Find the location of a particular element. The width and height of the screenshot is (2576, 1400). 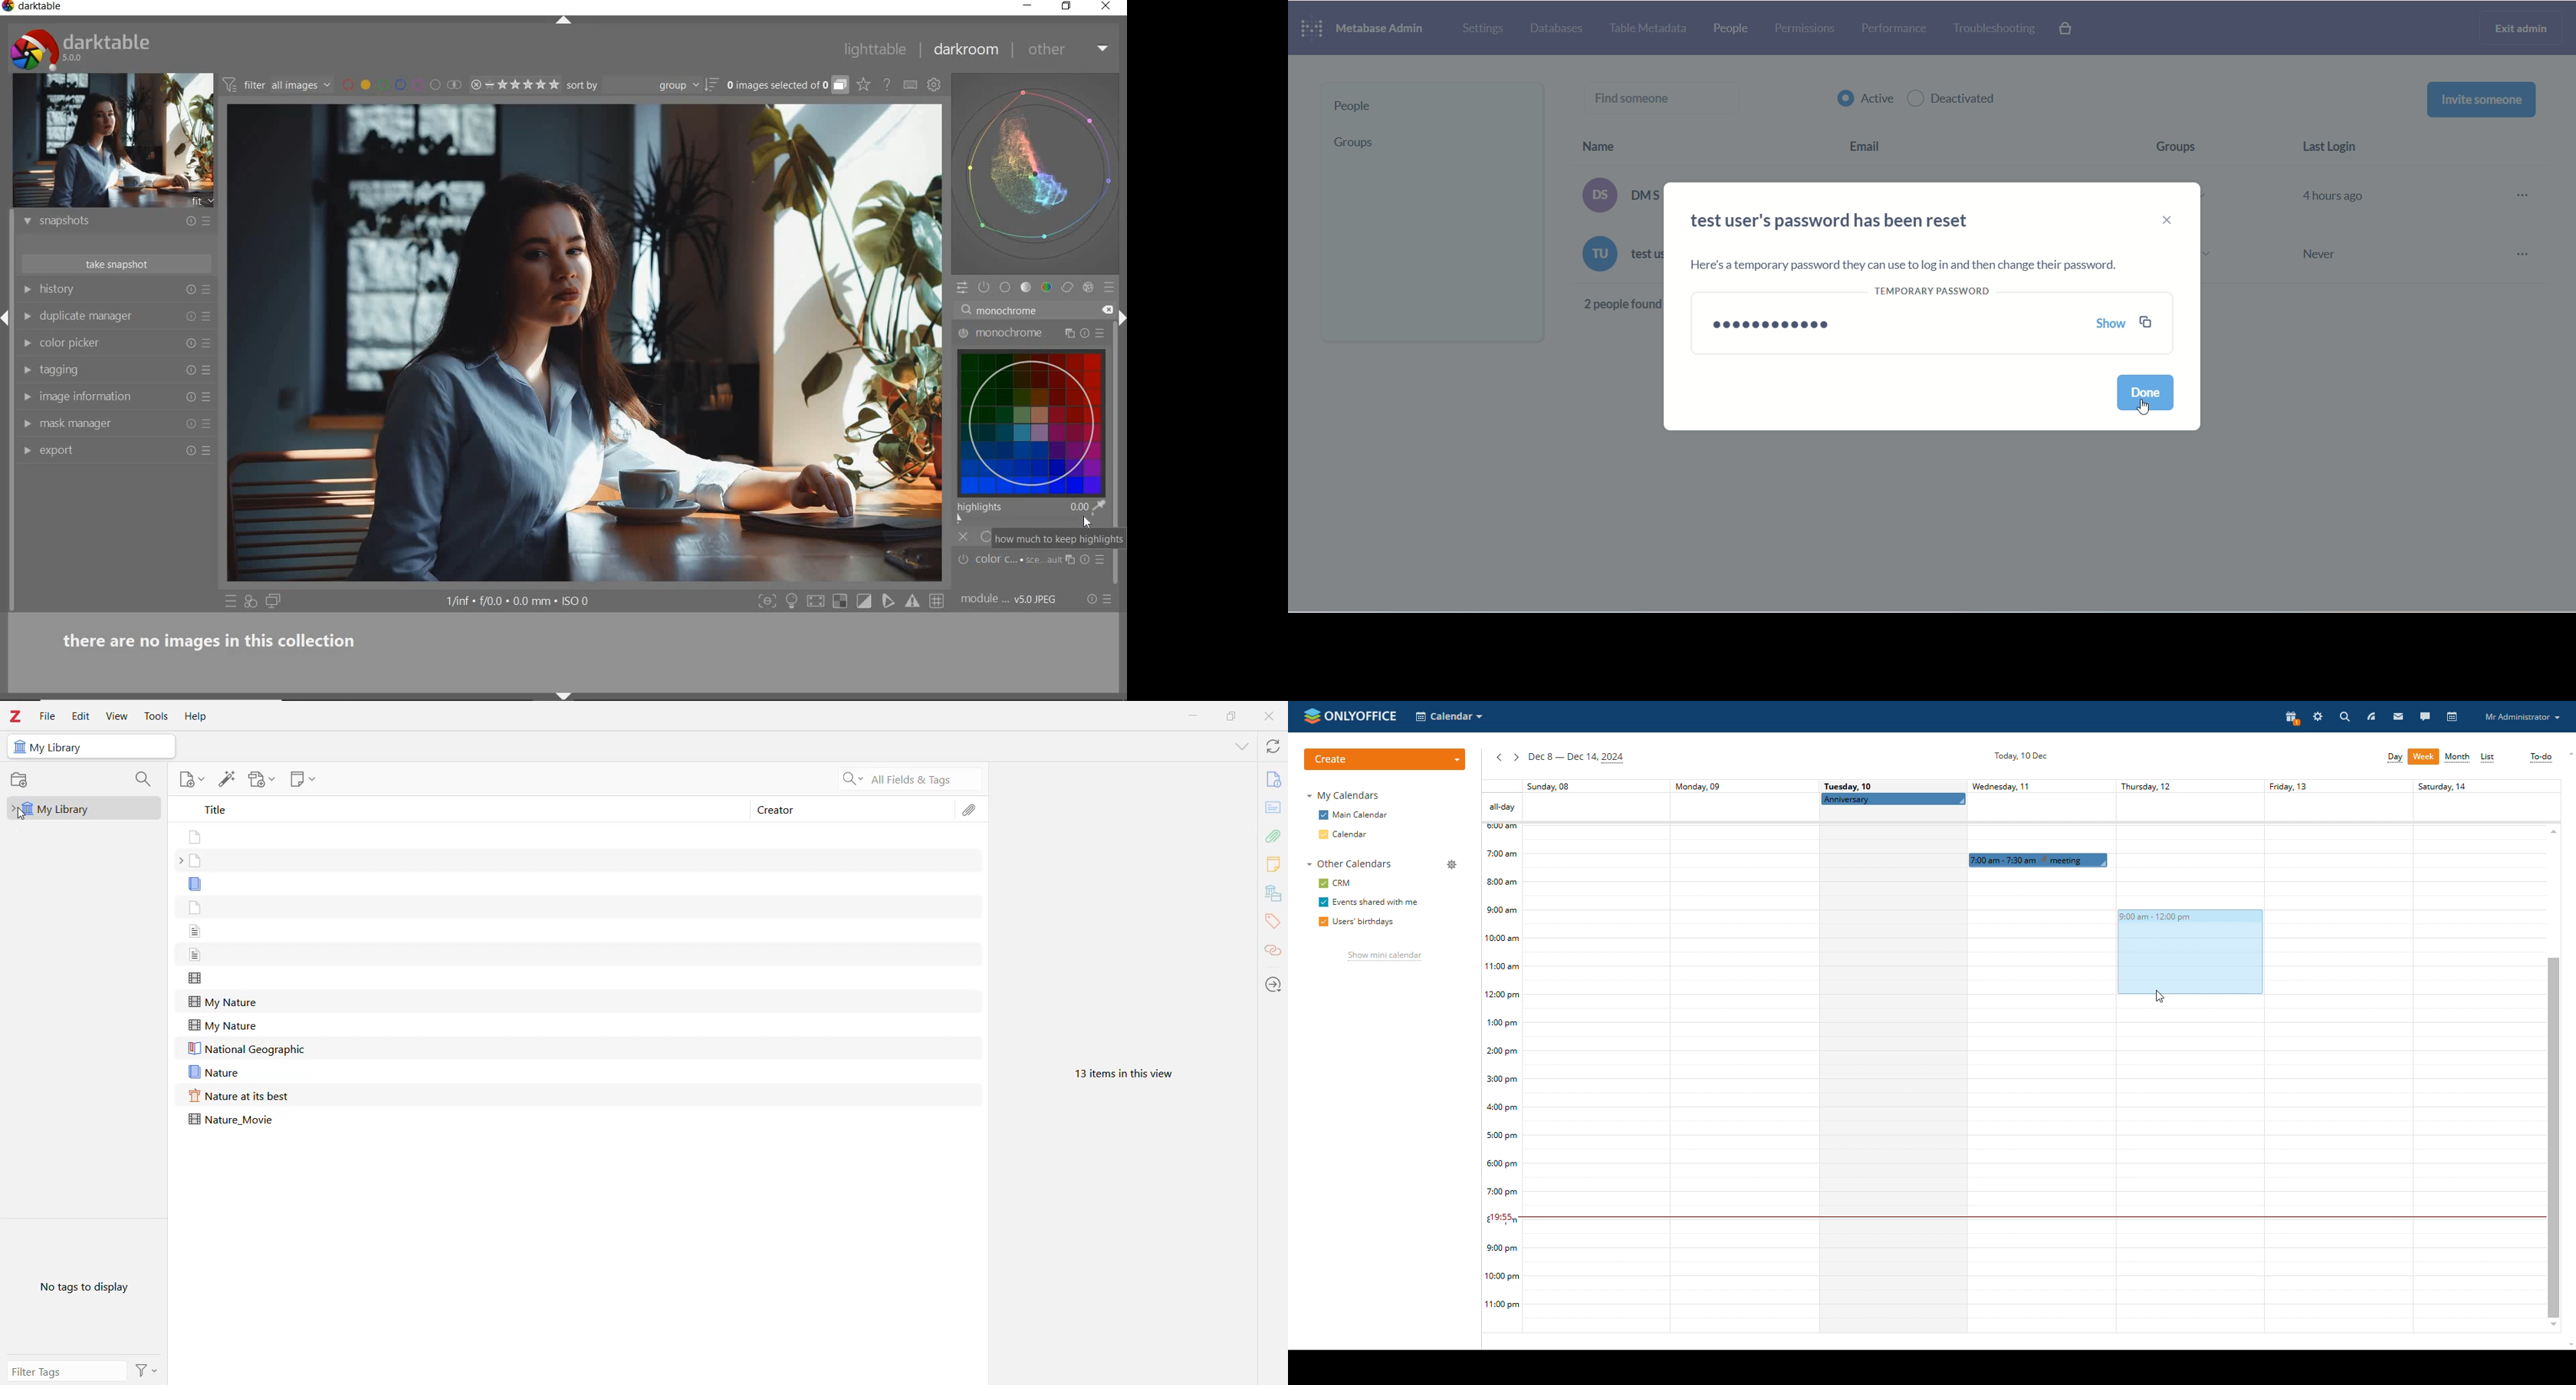

temporary use is located at coordinates (1941, 298).